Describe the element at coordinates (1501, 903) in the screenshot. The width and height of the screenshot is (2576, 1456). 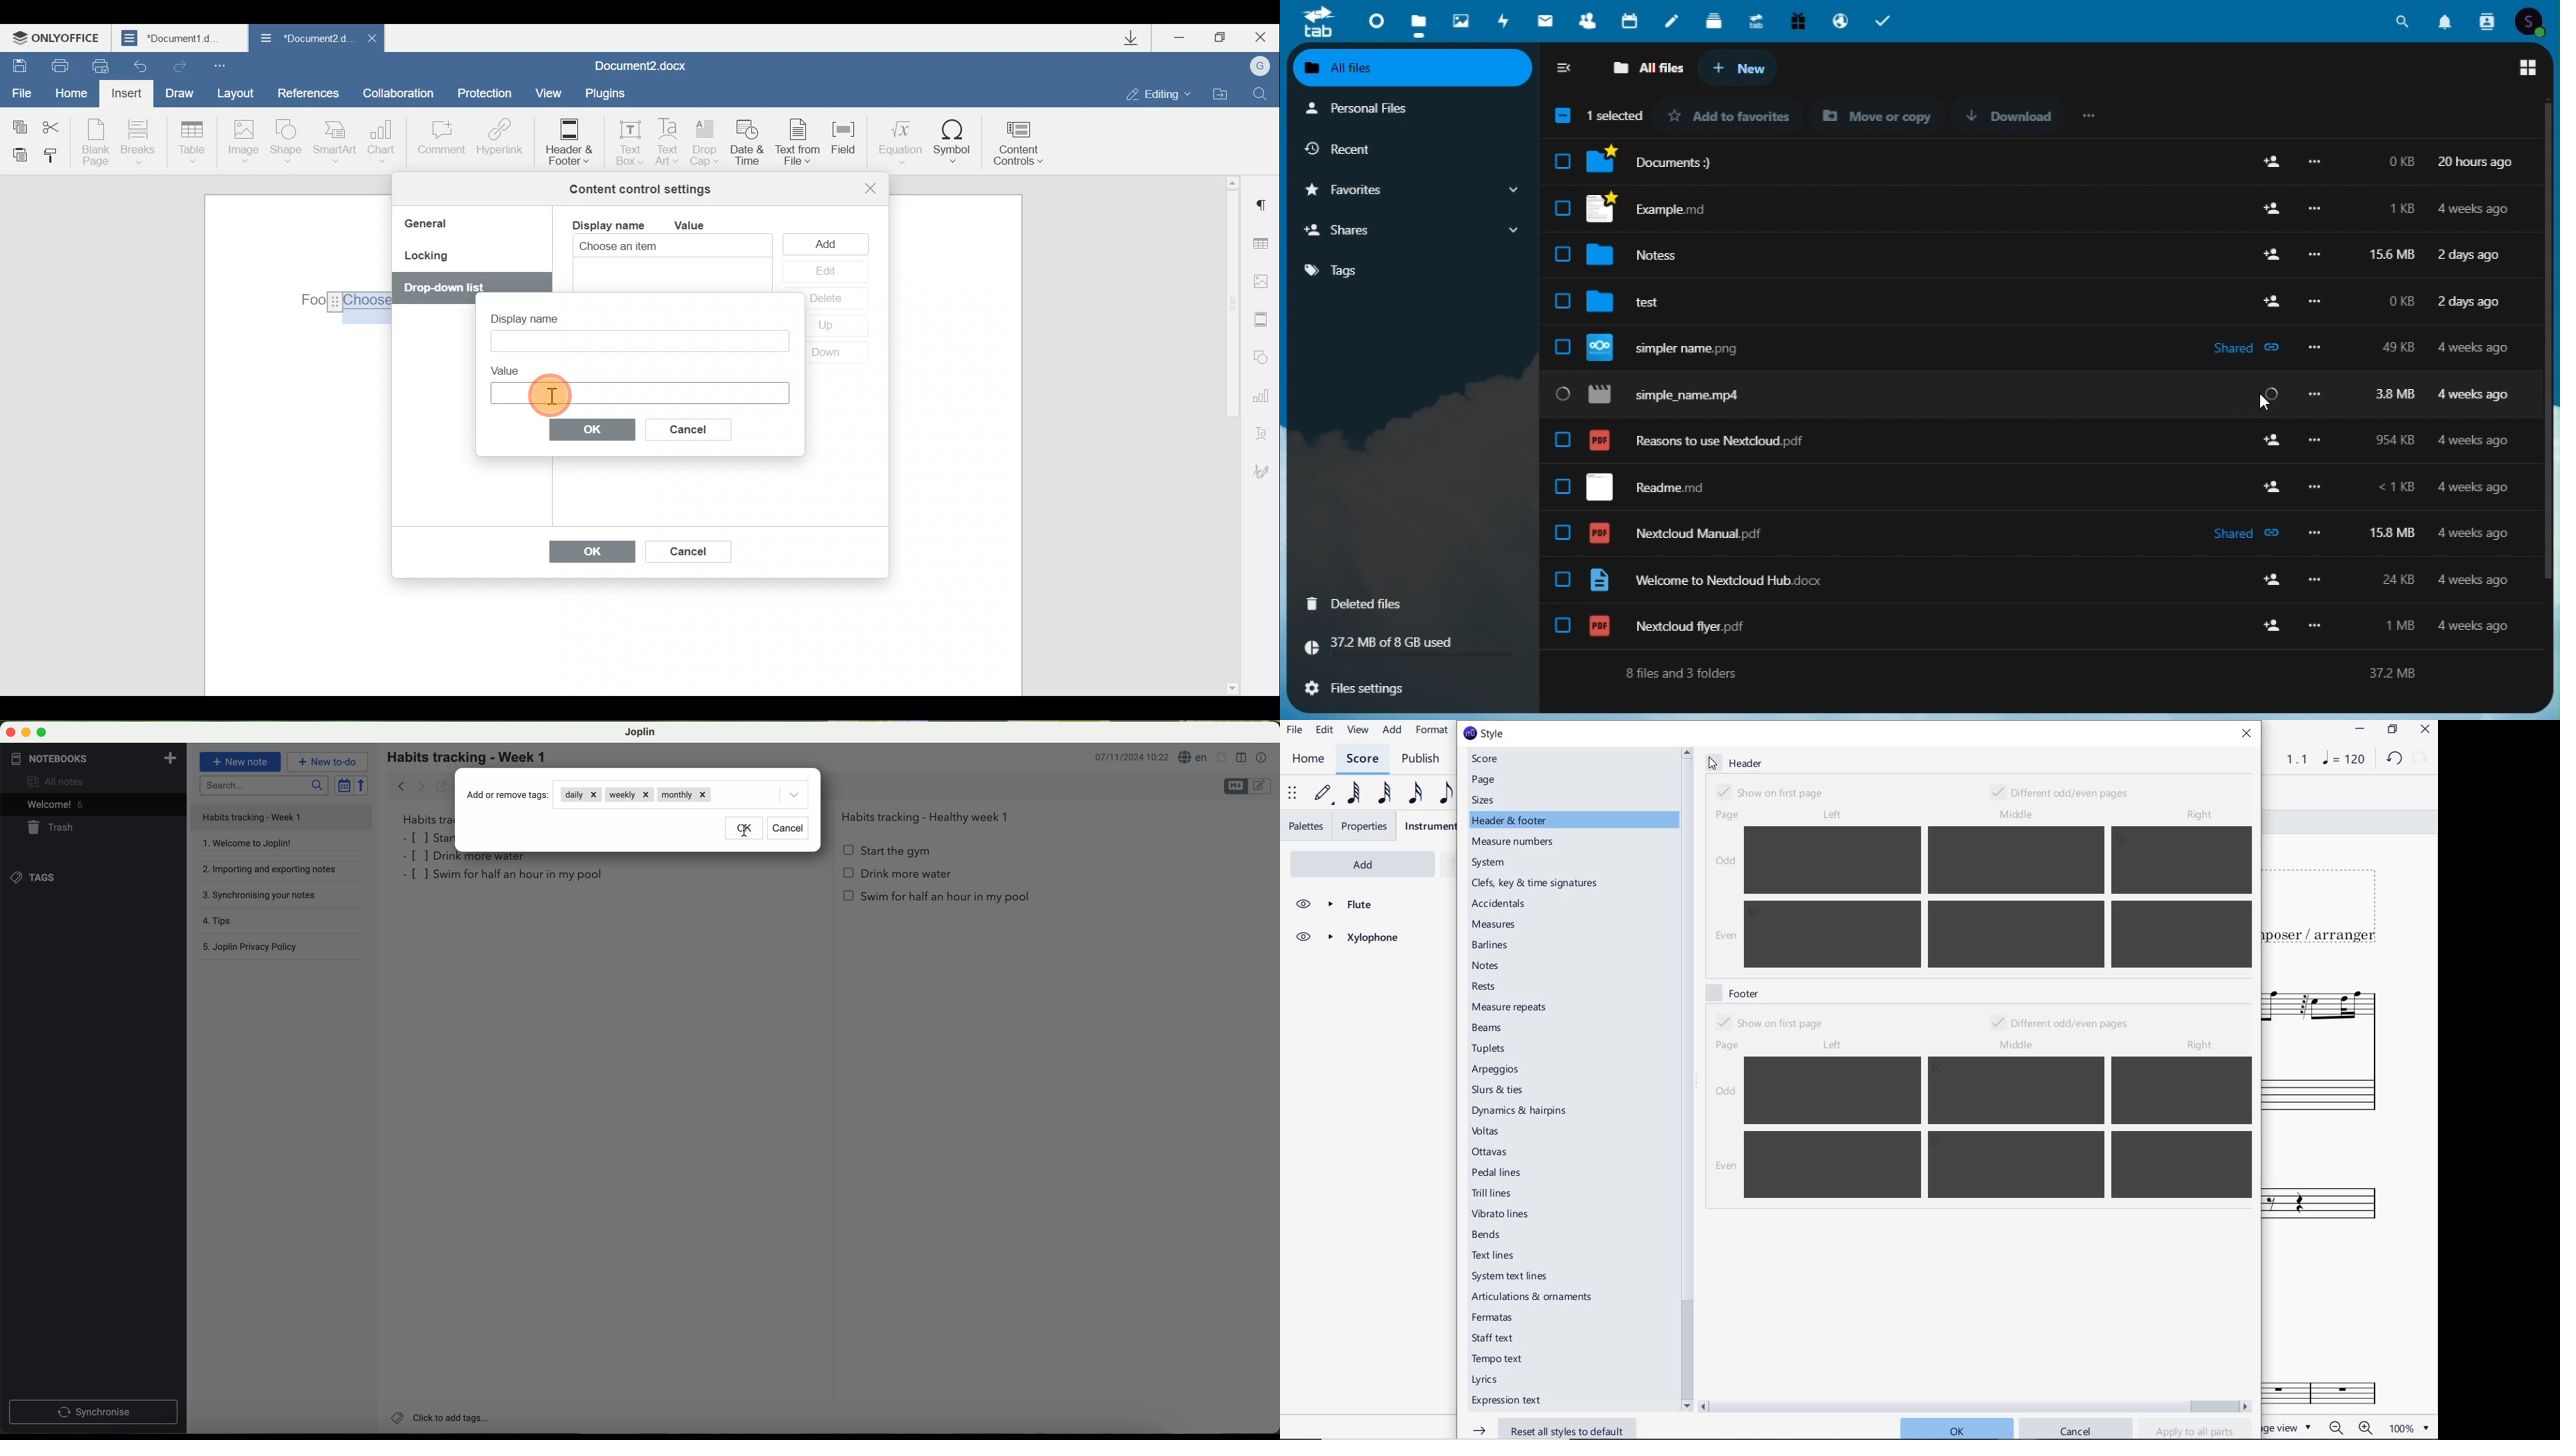
I see `accidentals` at that location.